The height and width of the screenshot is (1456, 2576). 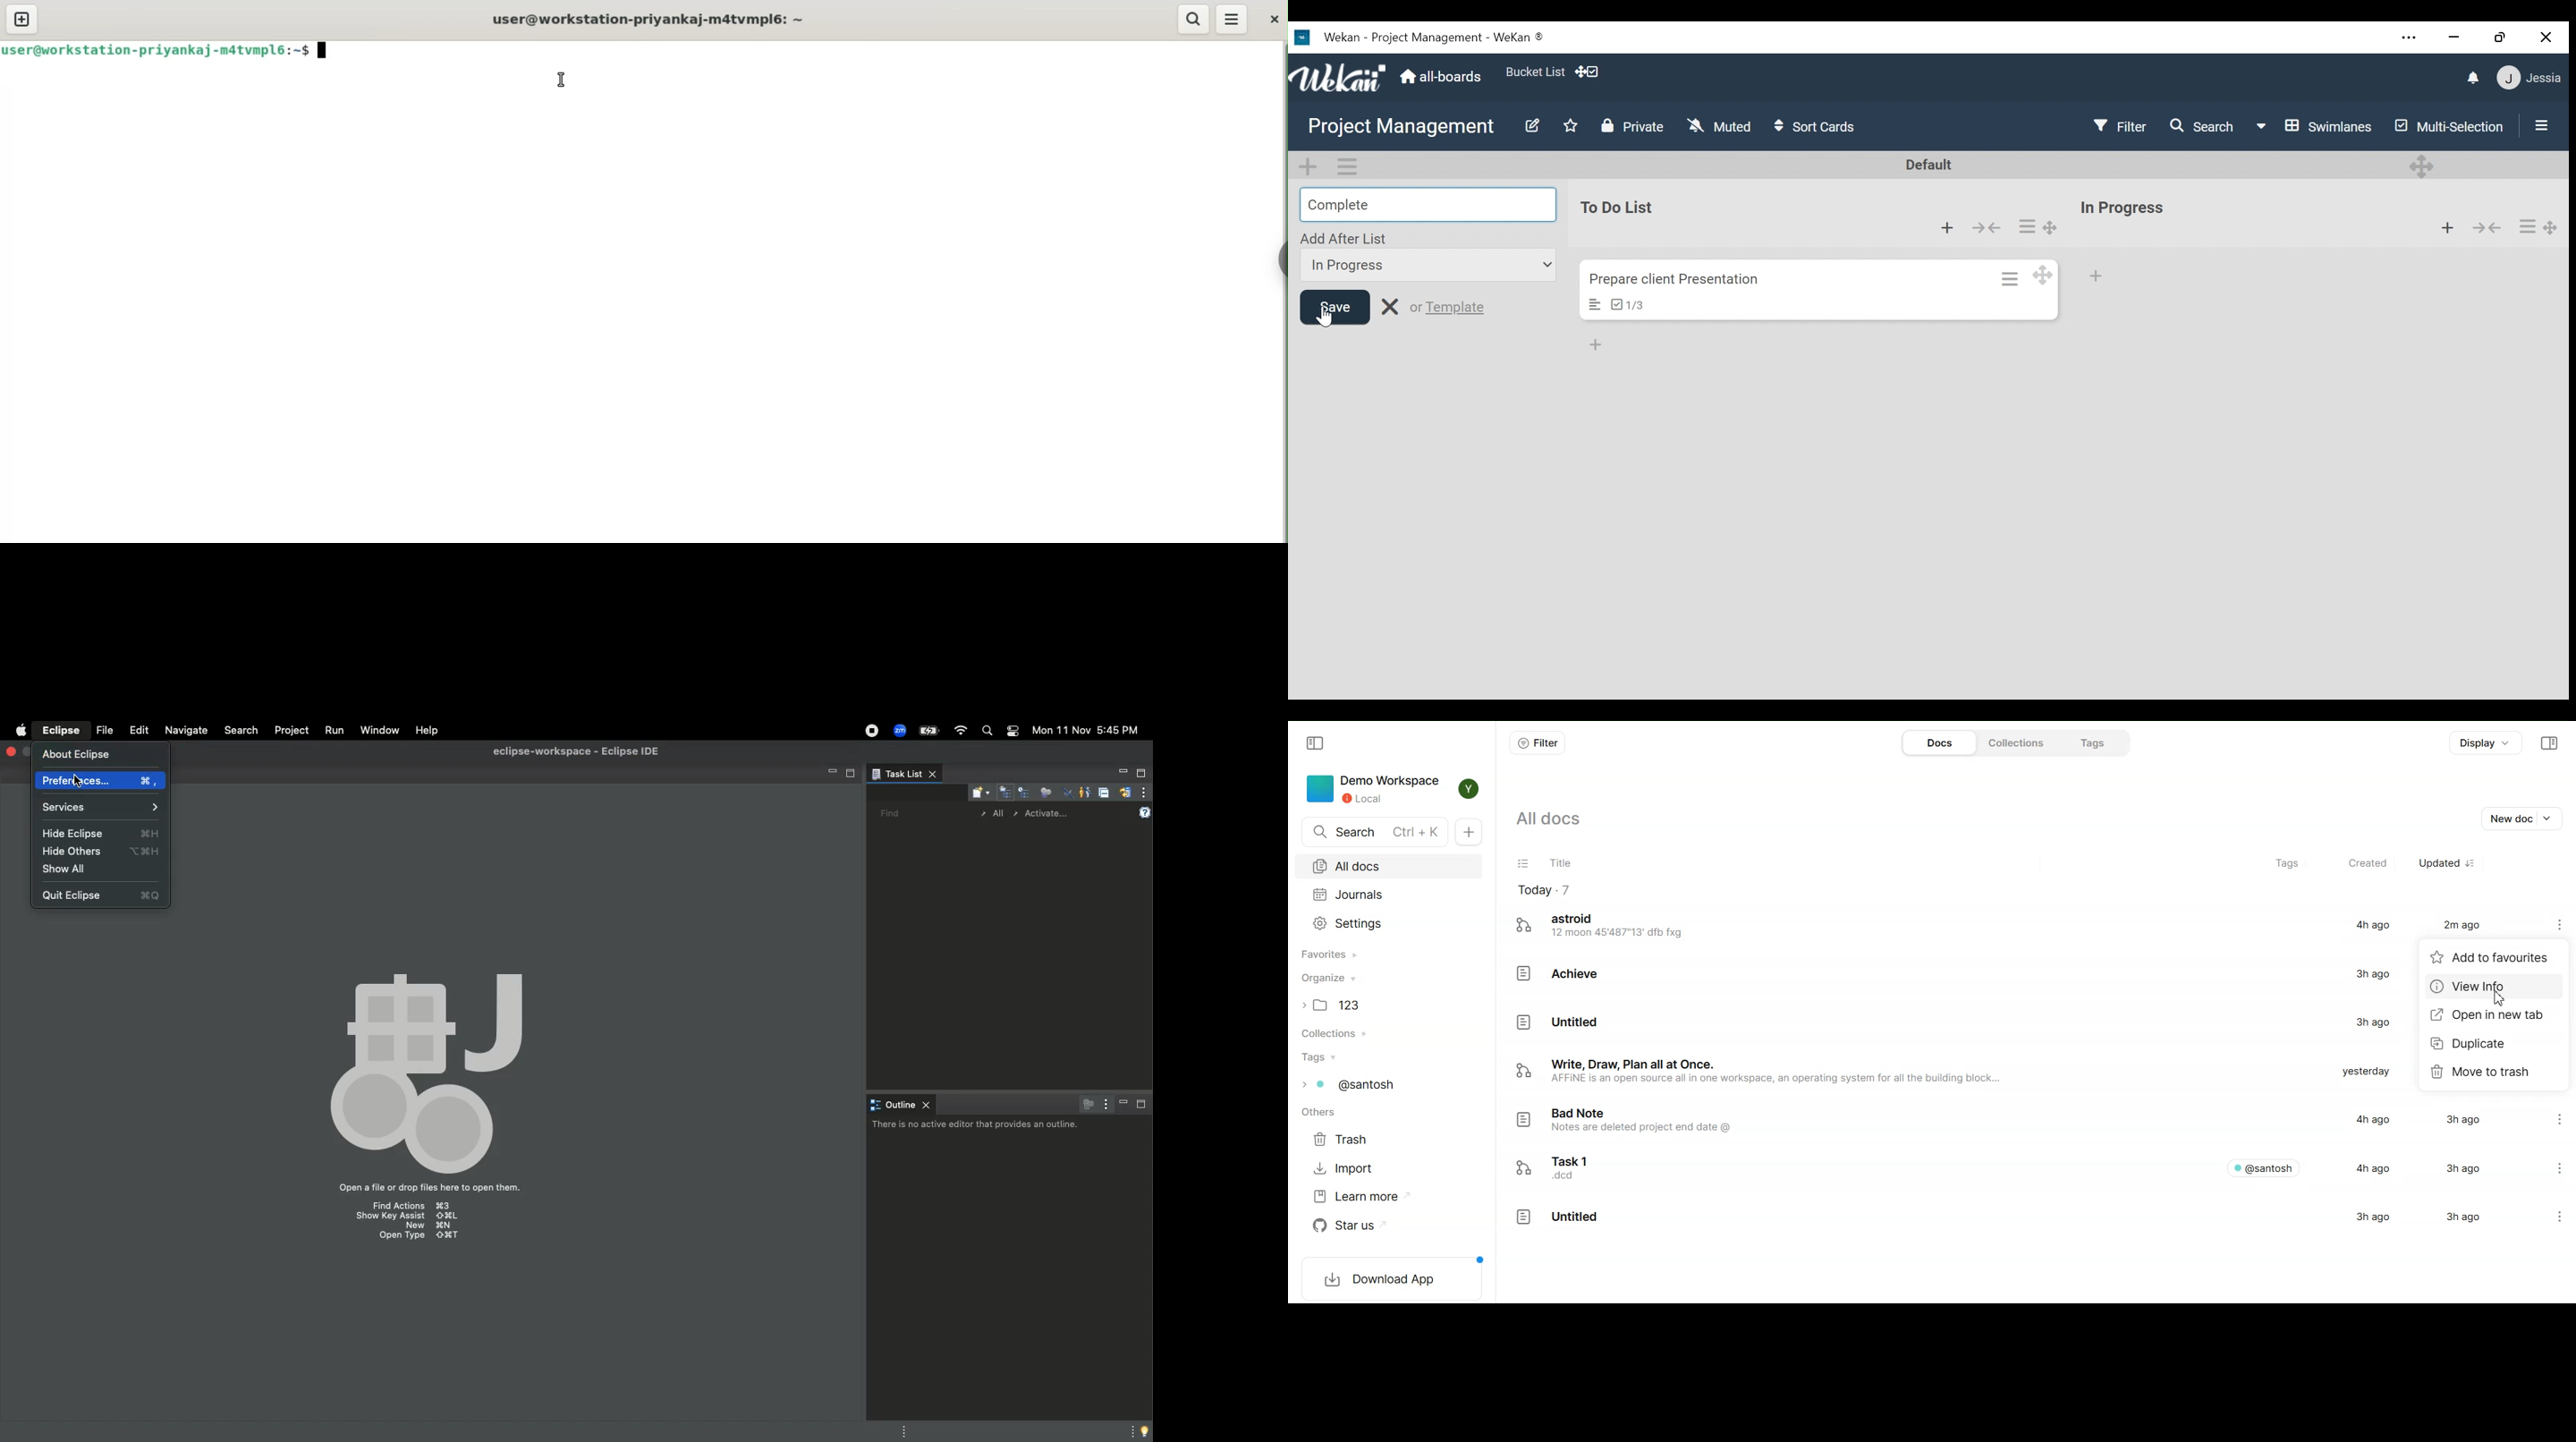 I want to click on Dropdown box, so click(x=2550, y=818).